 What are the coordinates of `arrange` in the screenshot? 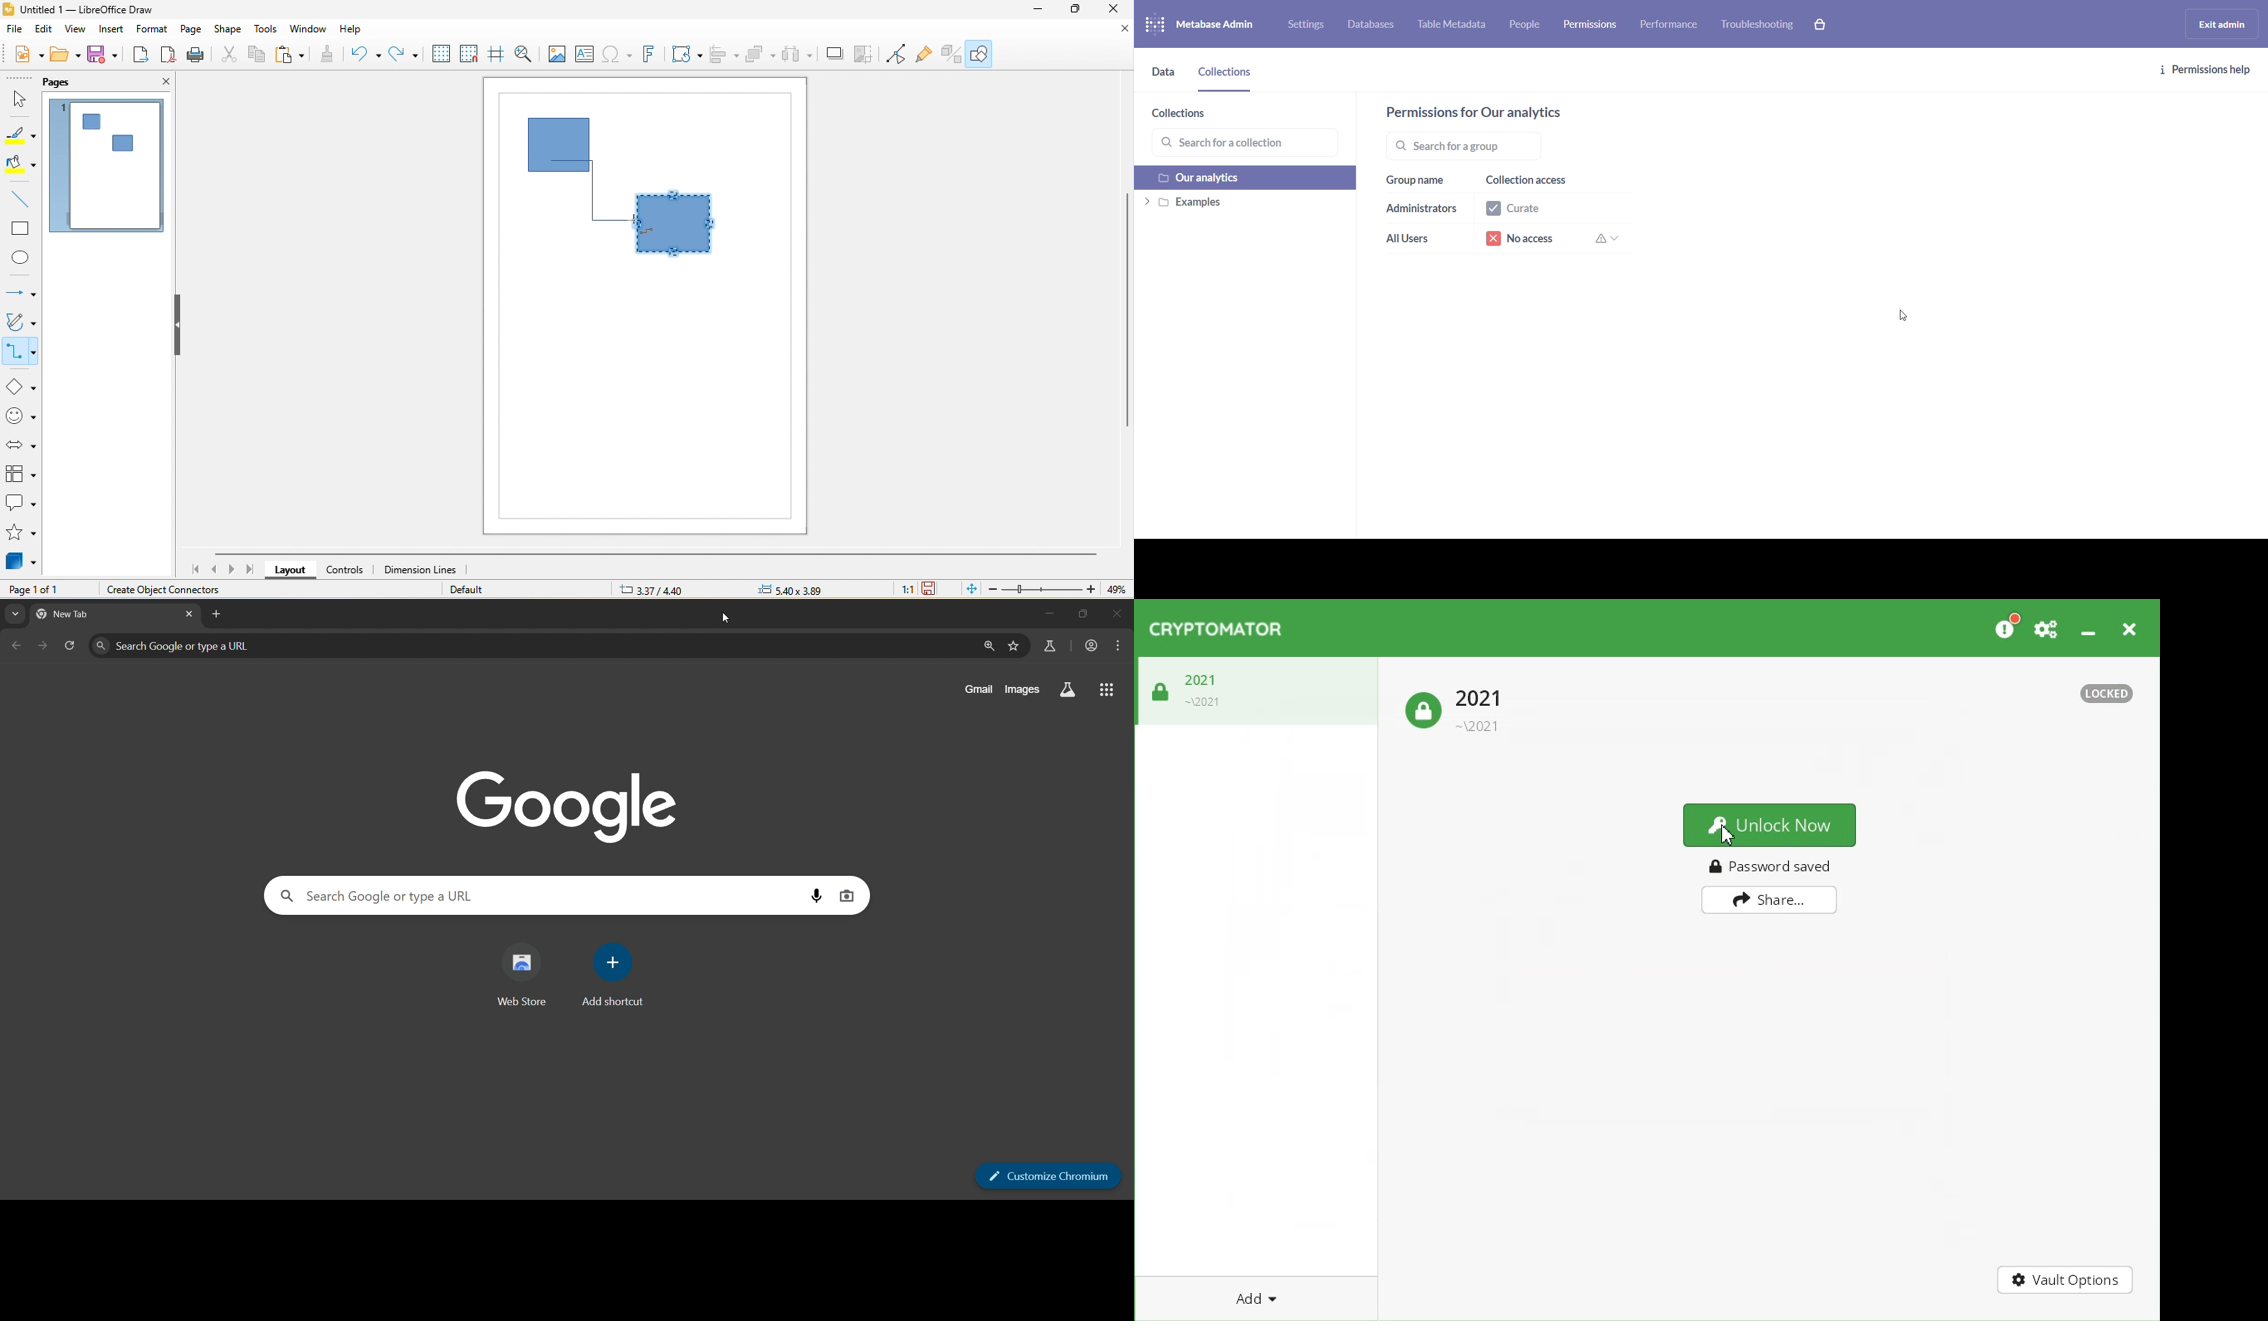 It's located at (761, 56).